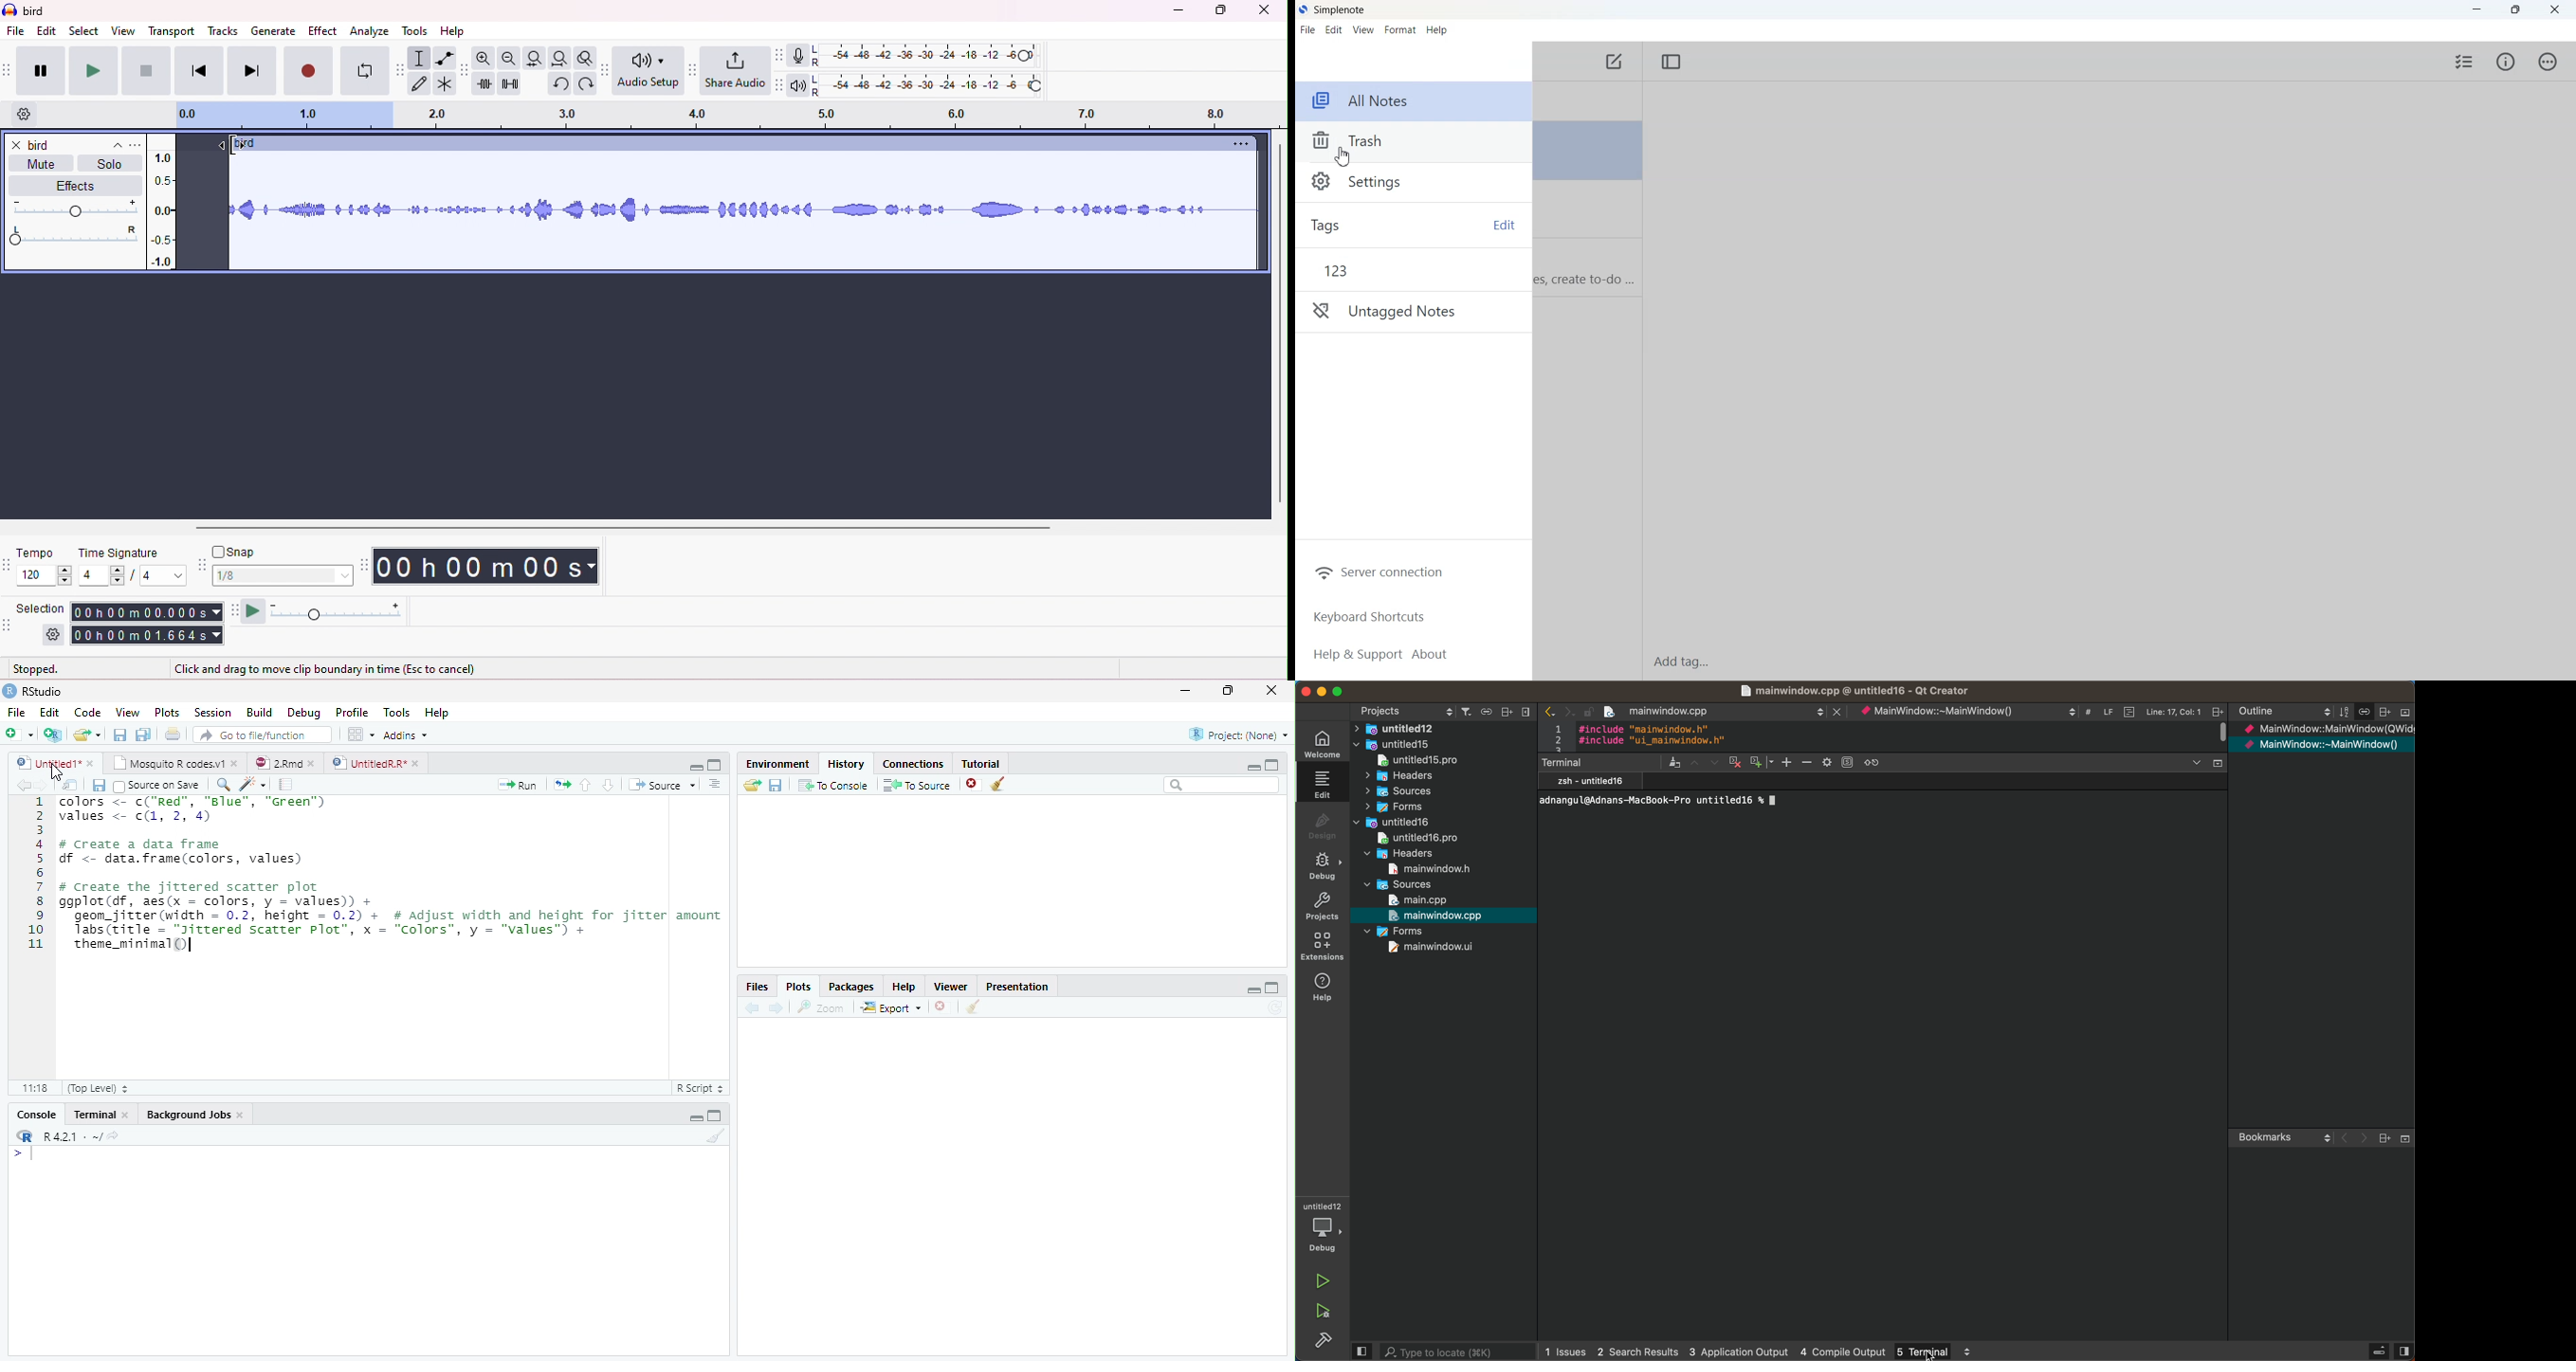  What do you see at coordinates (1237, 144) in the screenshot?
I see `options` at bounding box center [1237, 144].